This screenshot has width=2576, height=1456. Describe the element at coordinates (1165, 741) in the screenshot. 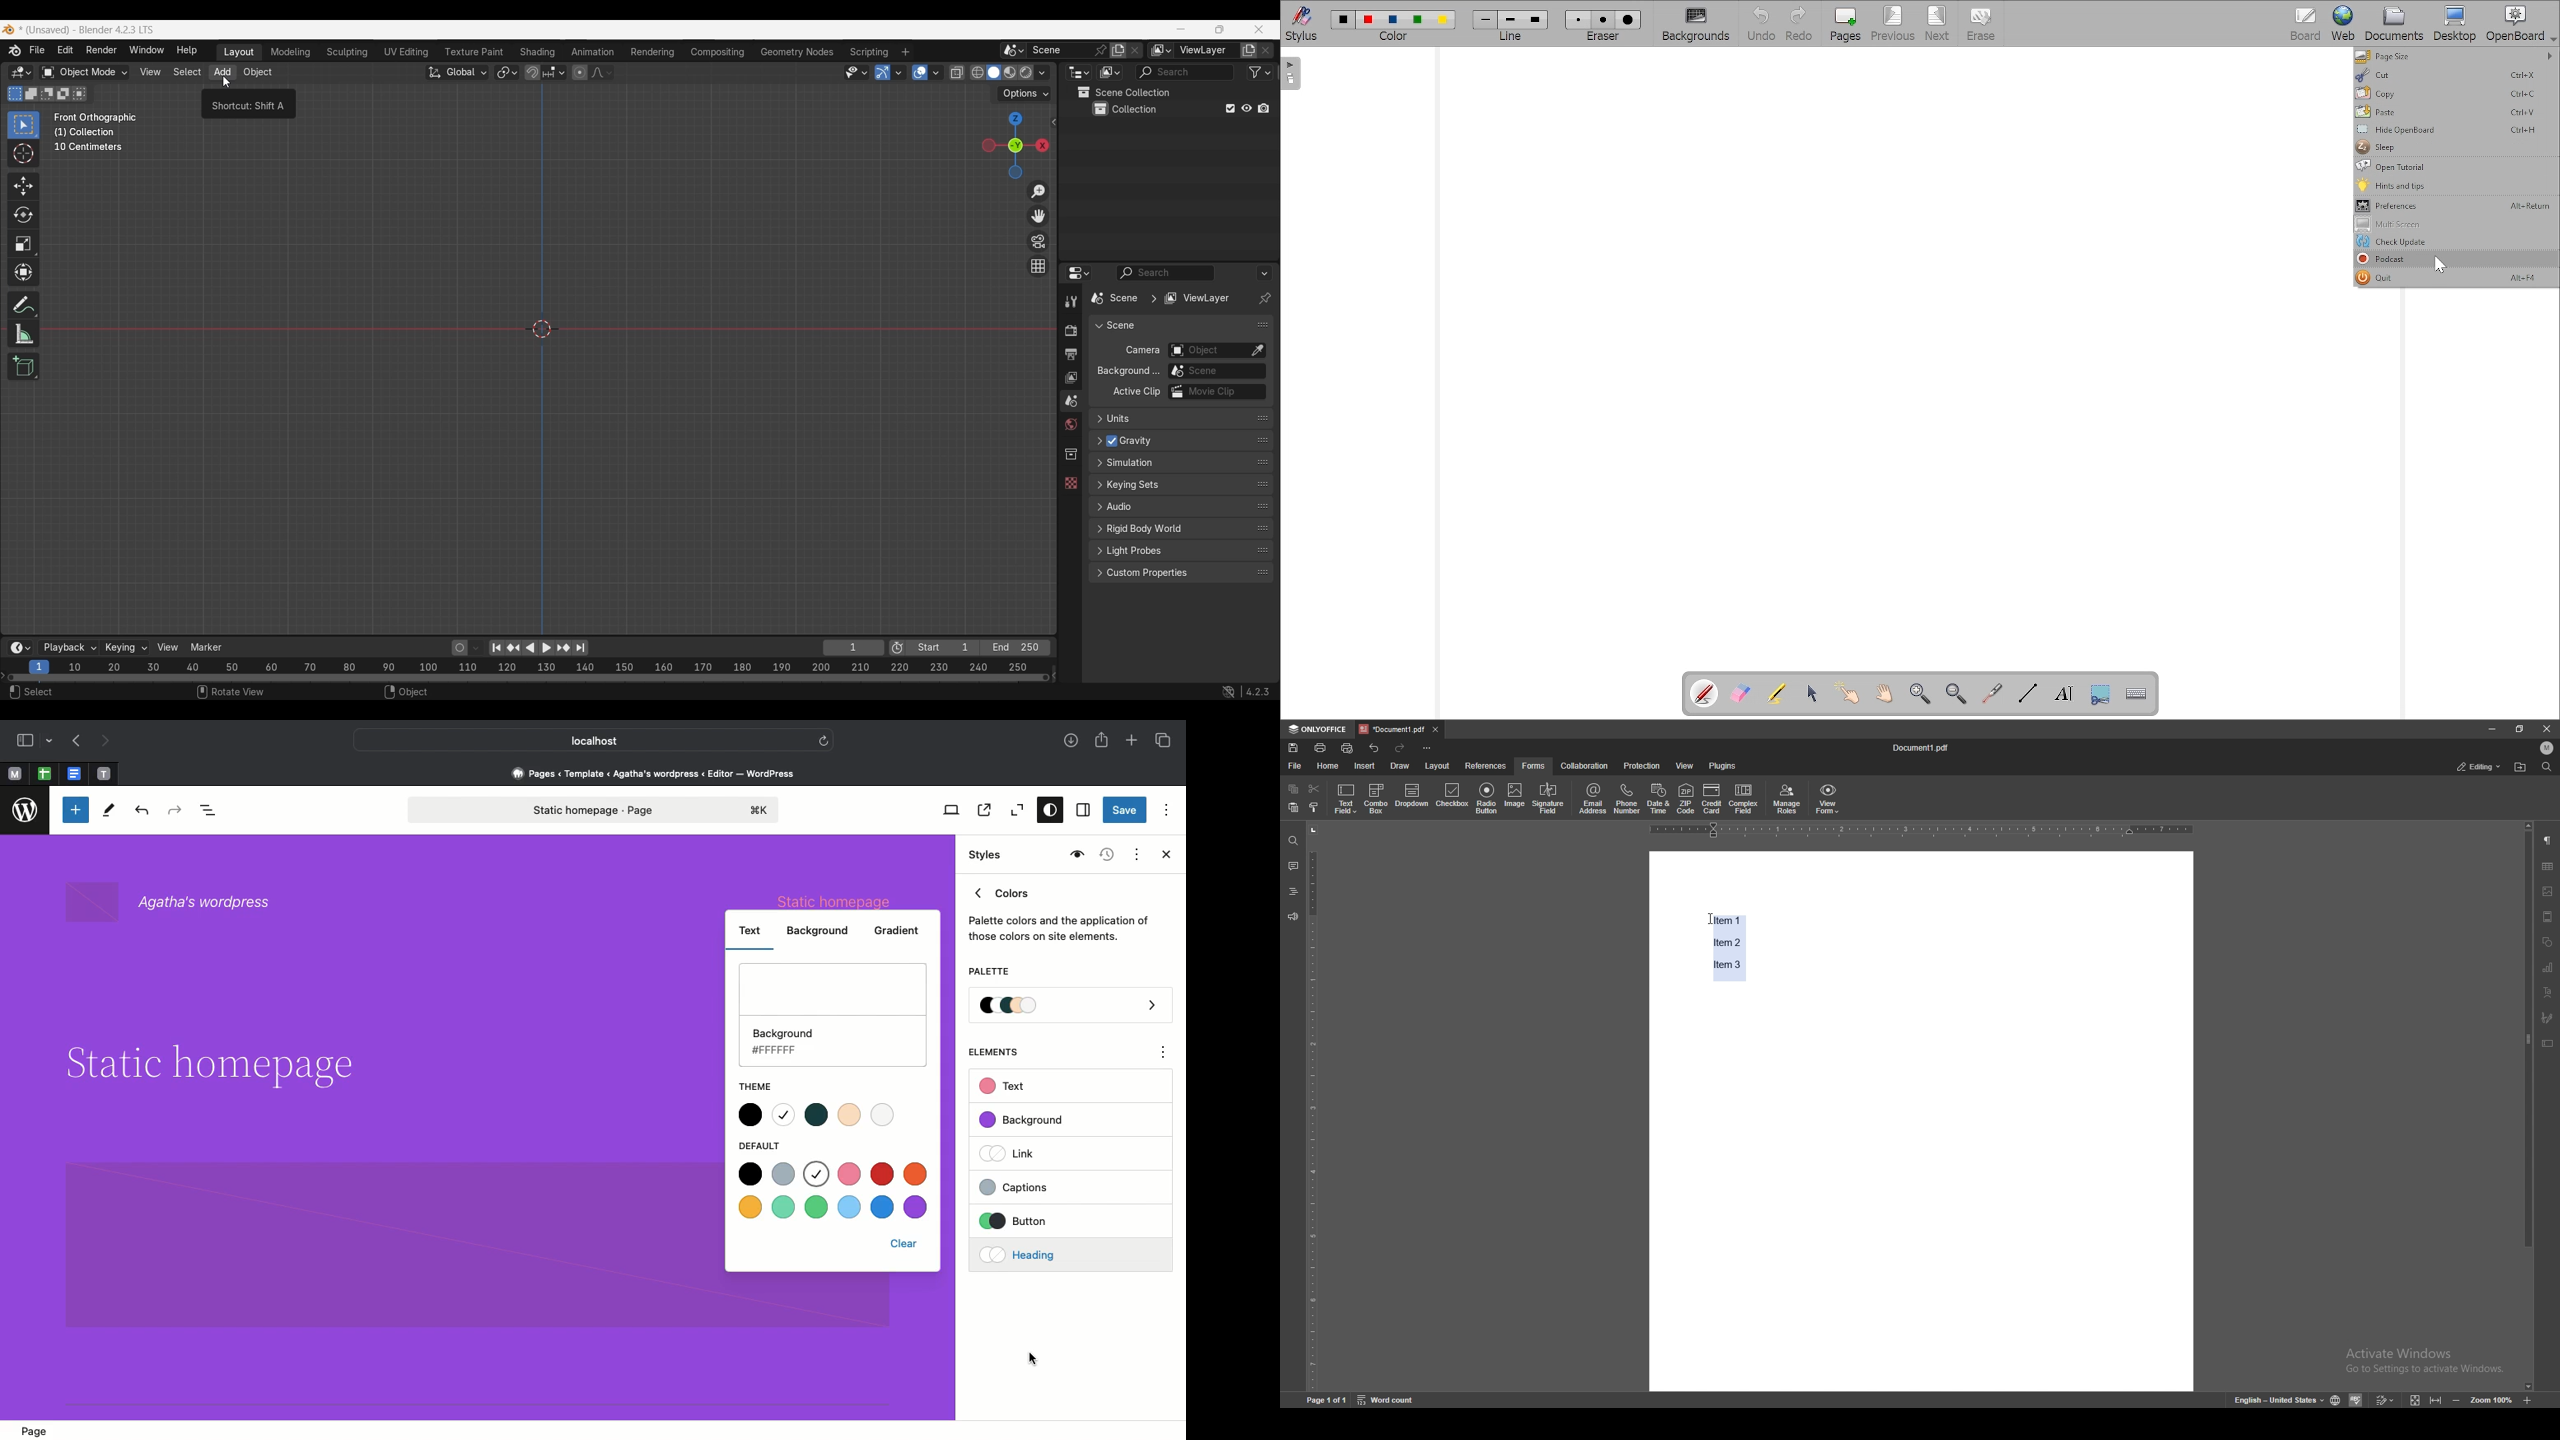

I see `Tabs` at that location.